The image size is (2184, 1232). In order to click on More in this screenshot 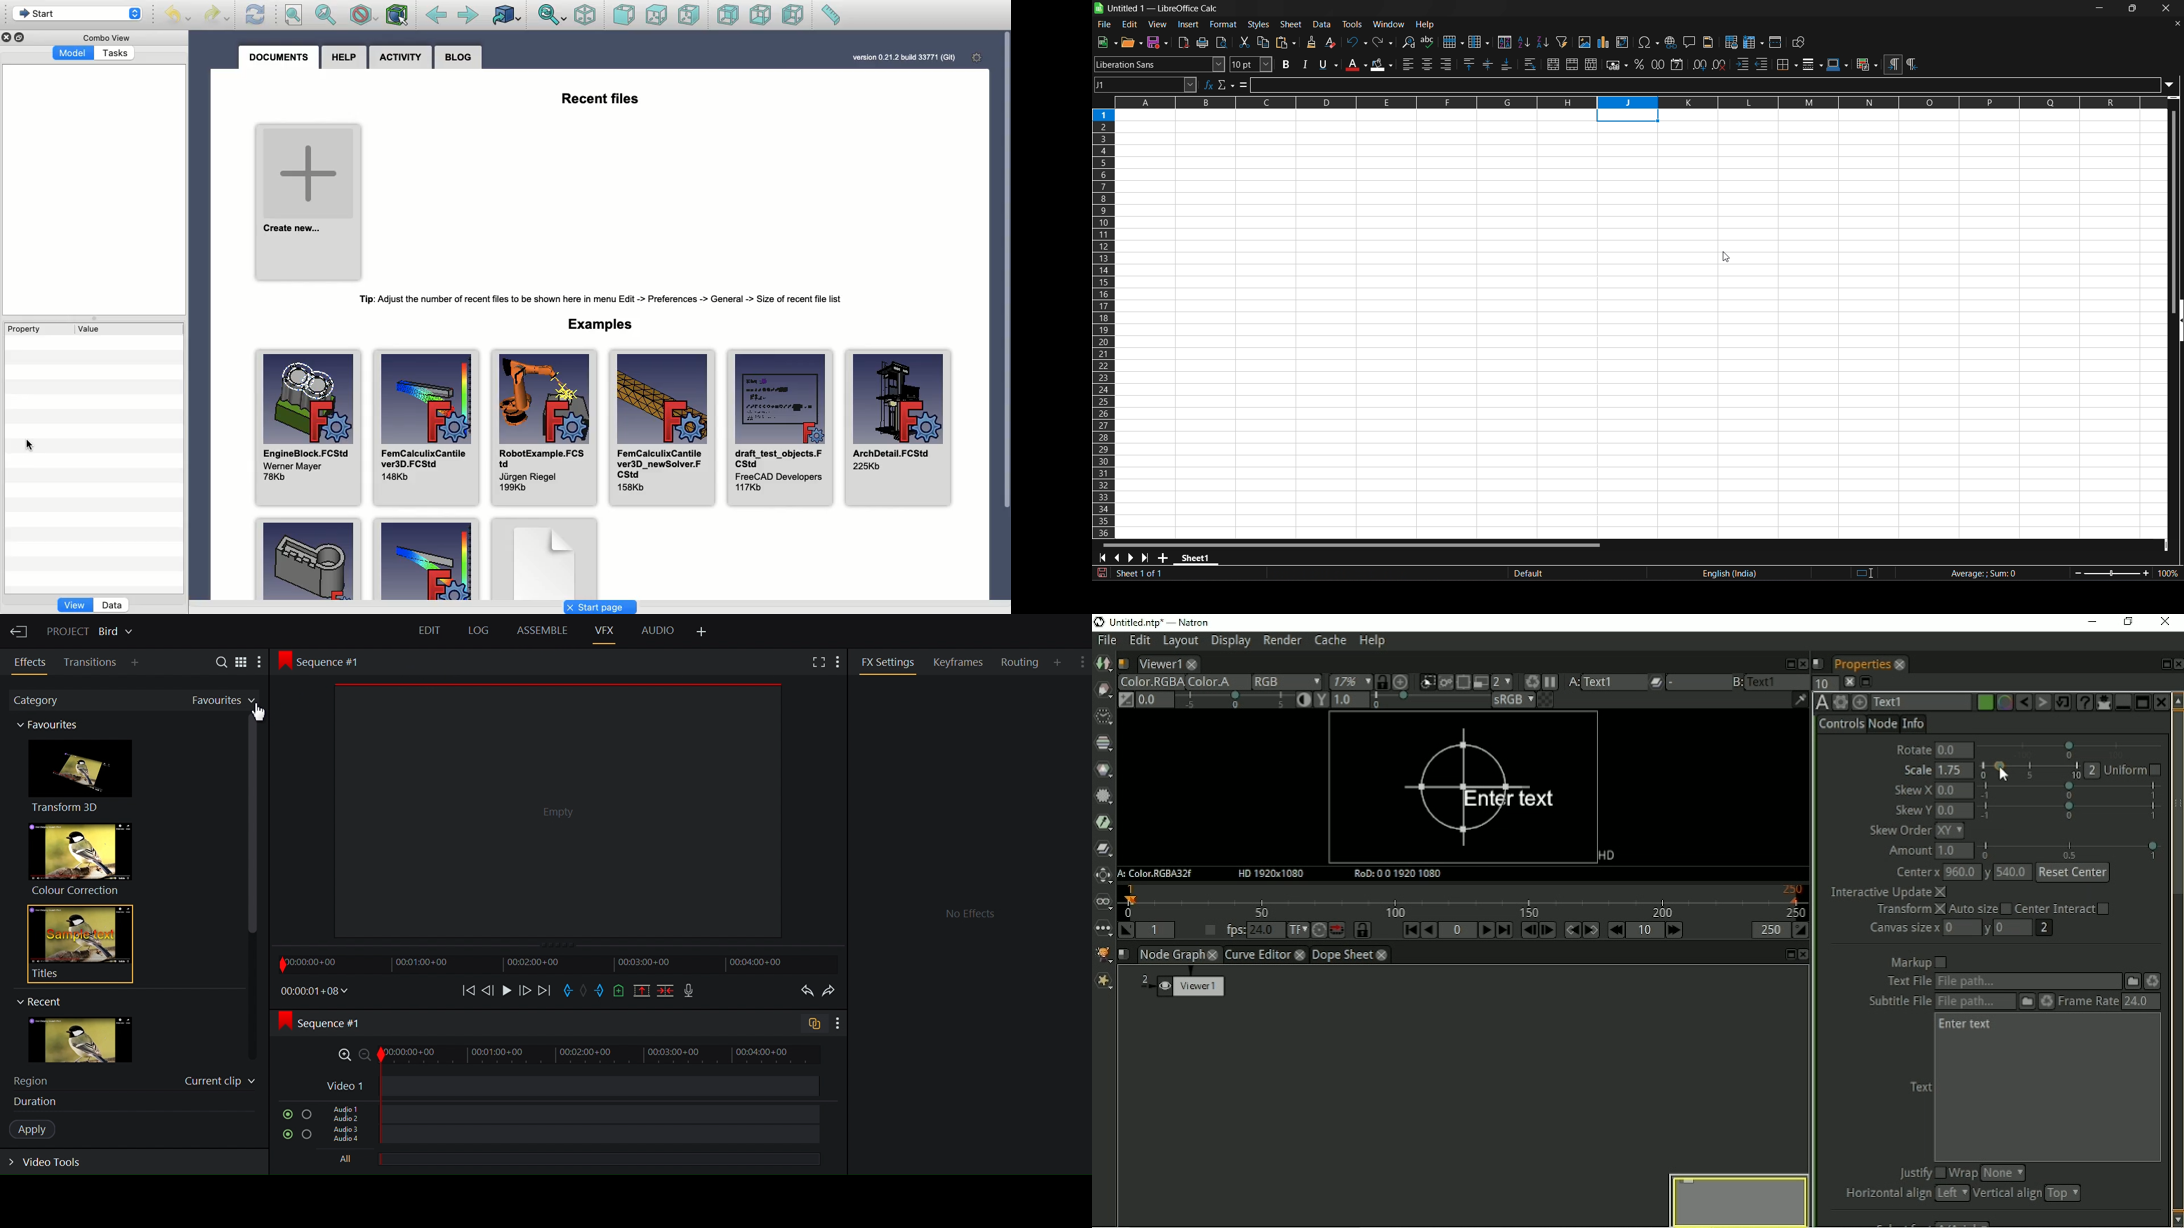, I will do `click(263, 662)`.